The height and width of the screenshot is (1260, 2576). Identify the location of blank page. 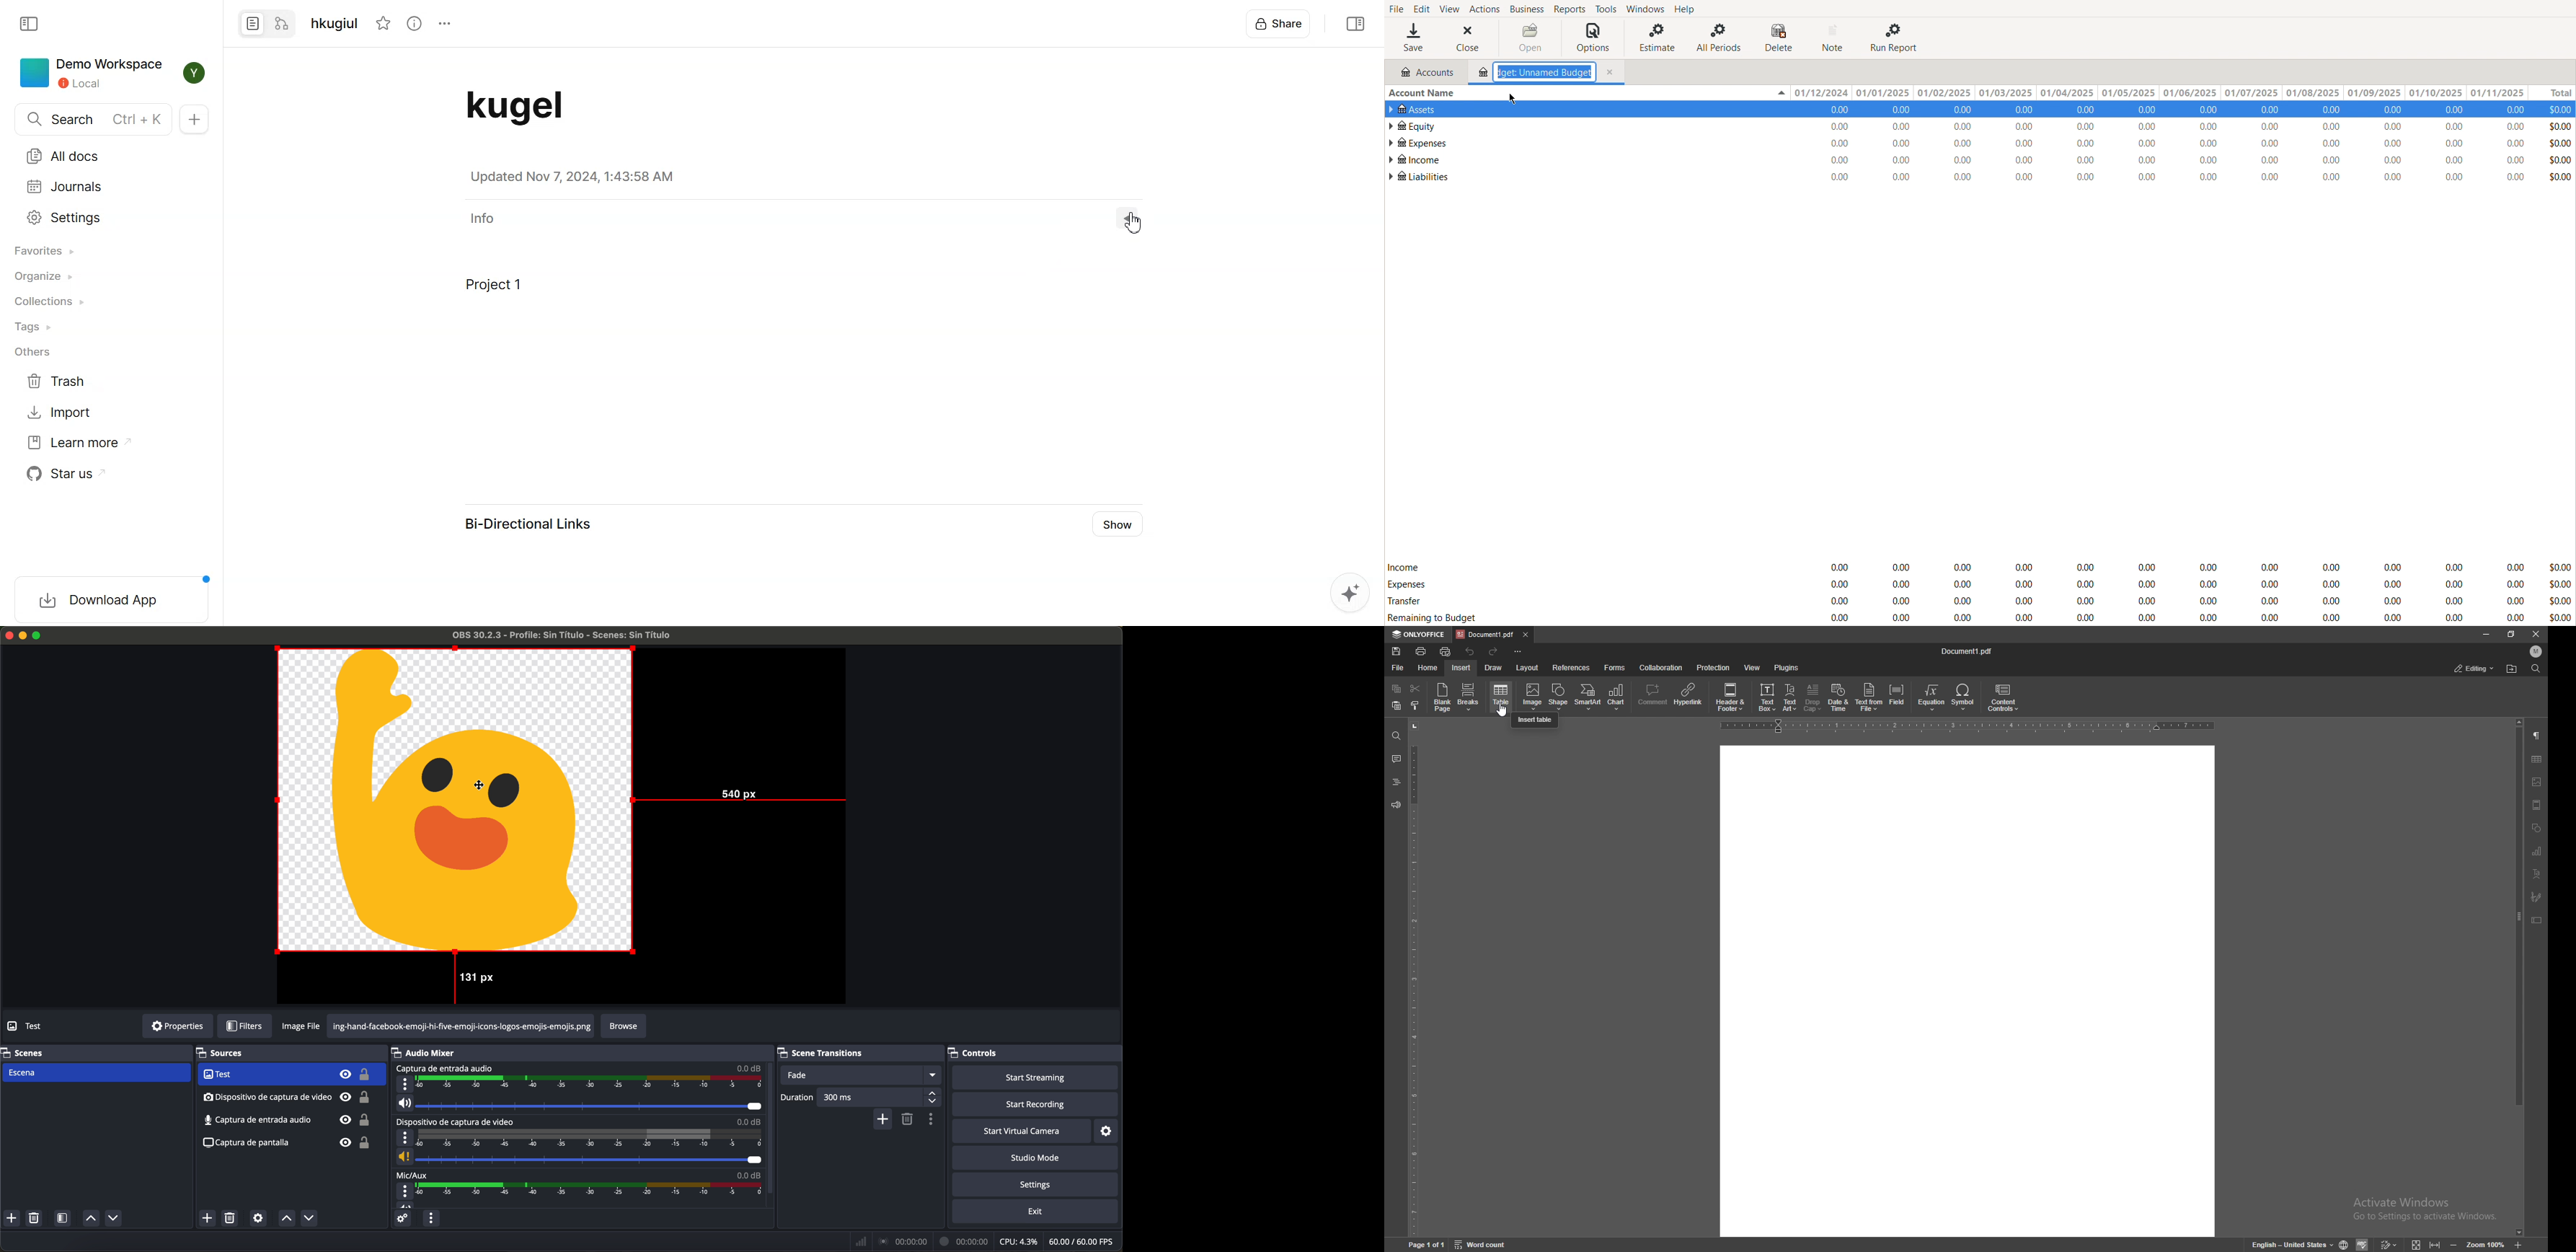
(1442, 698).